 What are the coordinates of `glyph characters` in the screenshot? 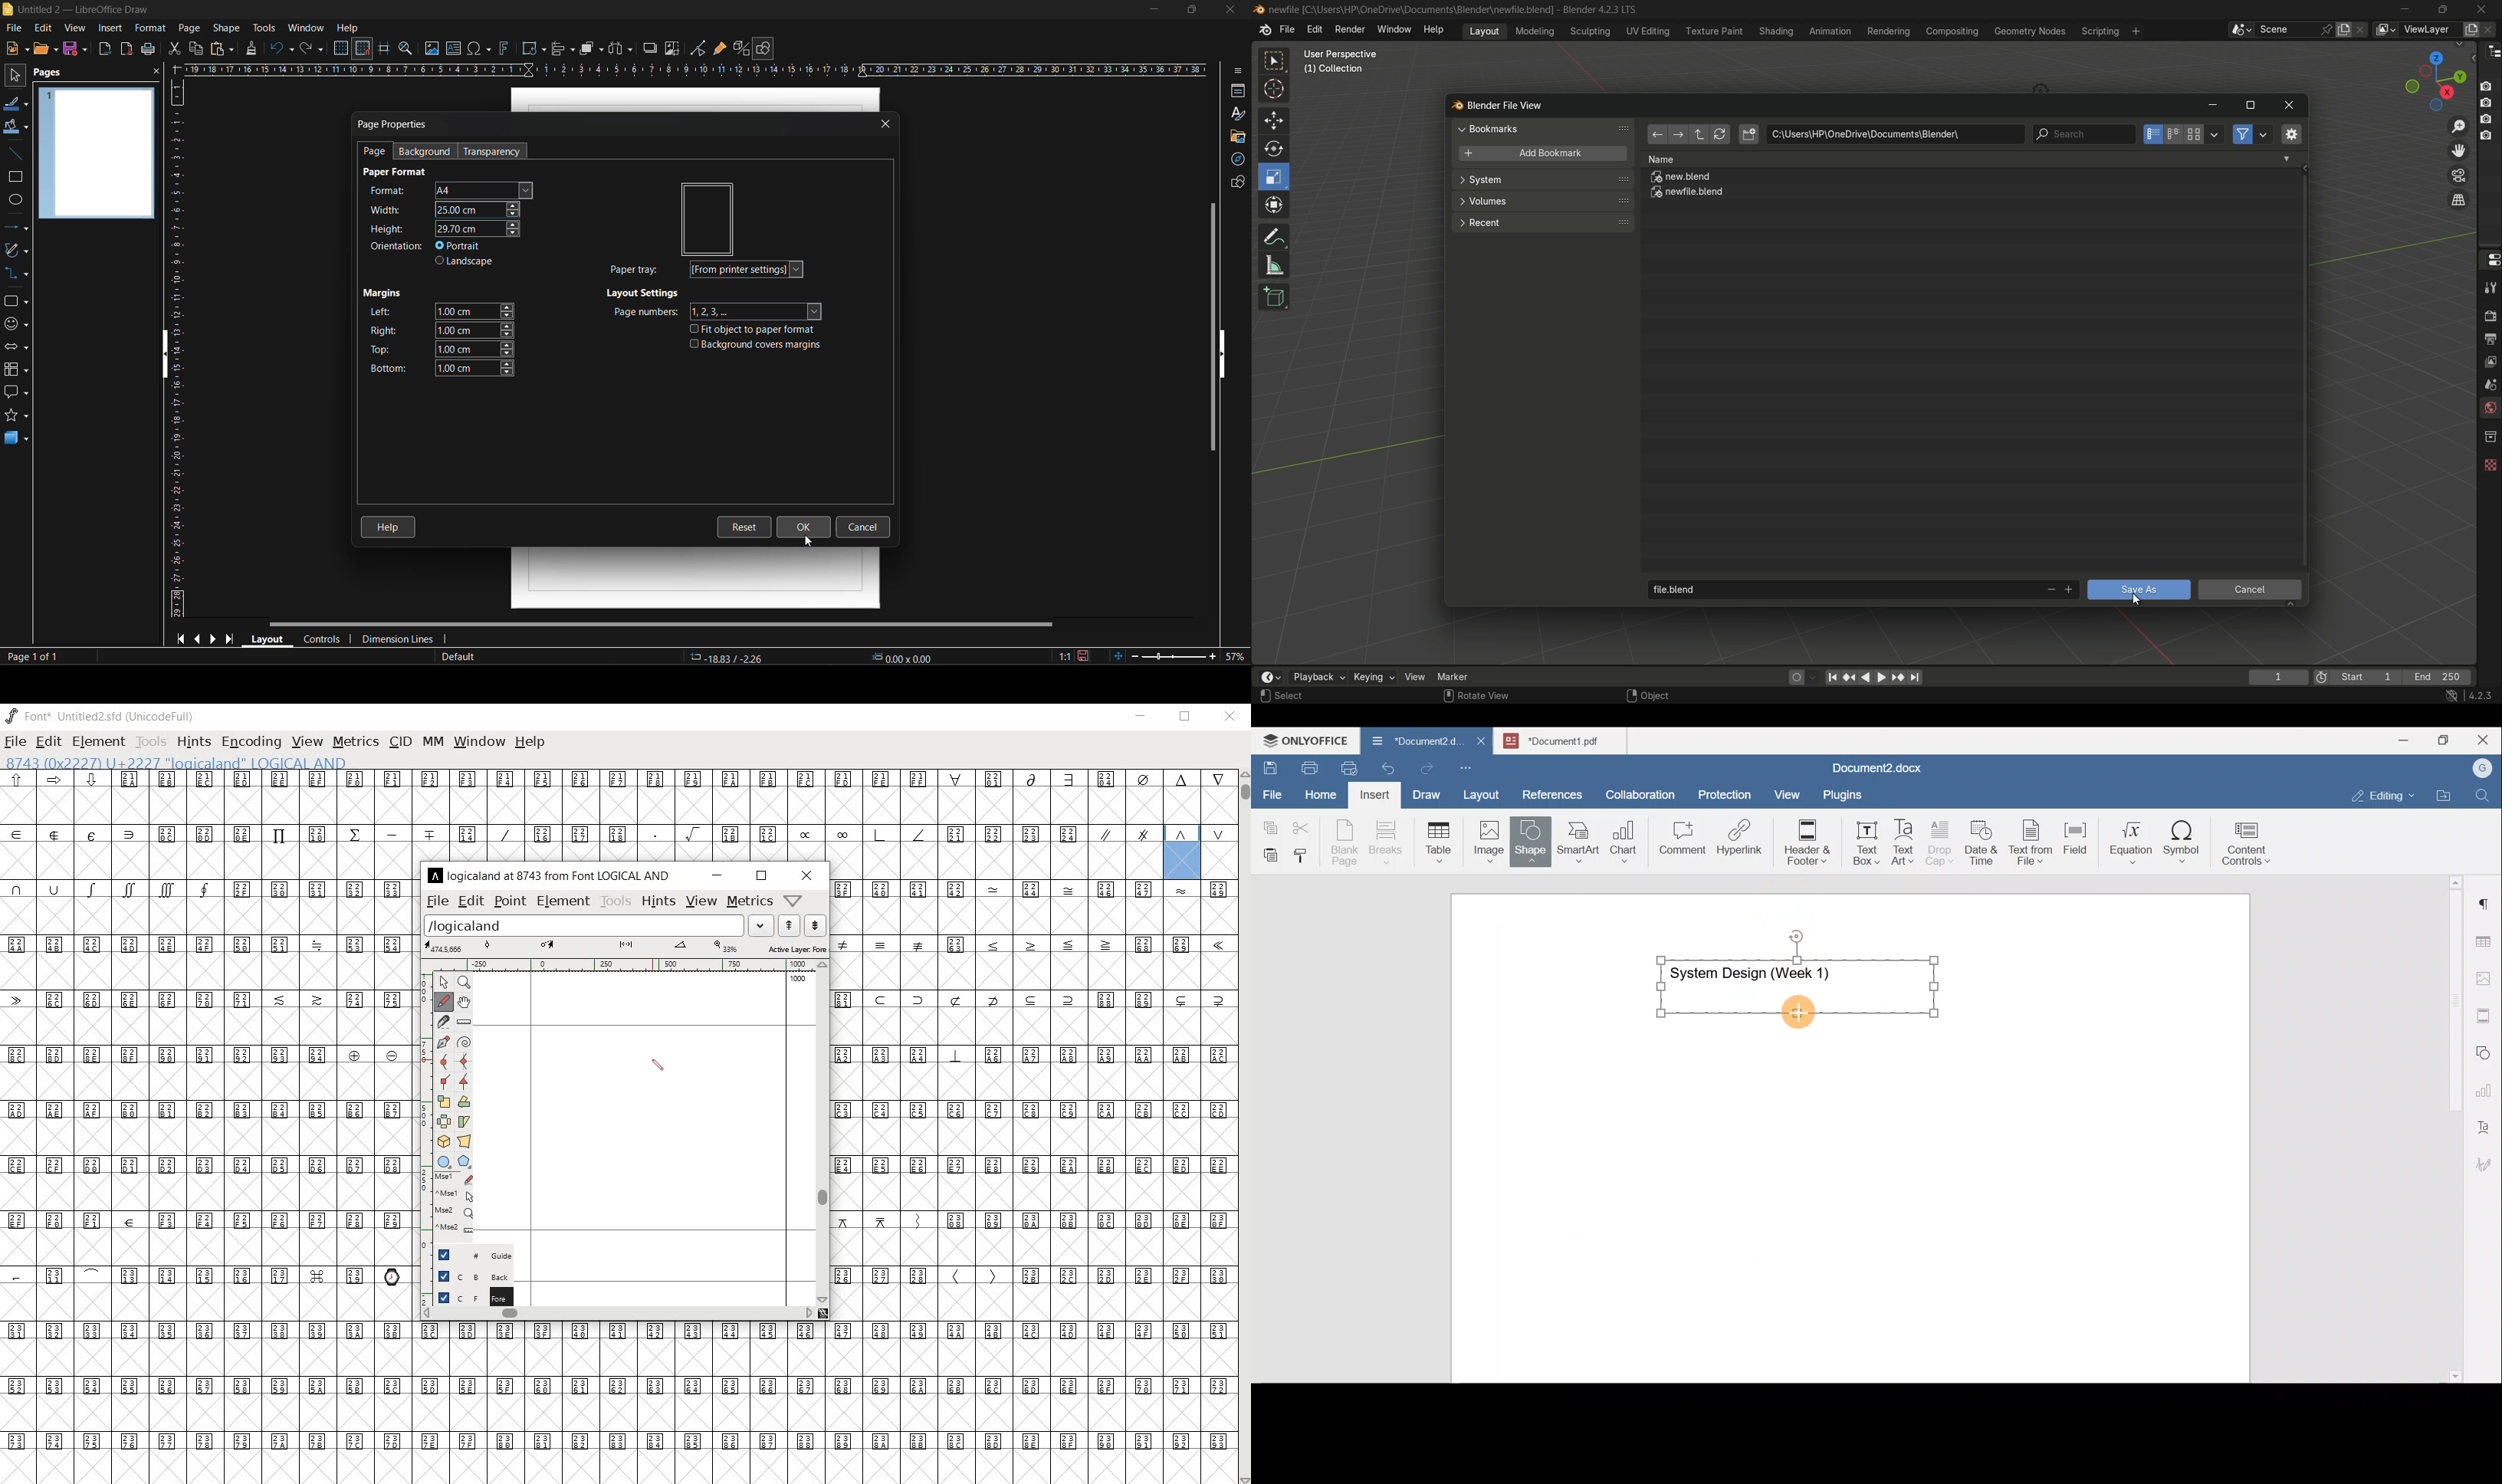 It's located at (824, 1403).